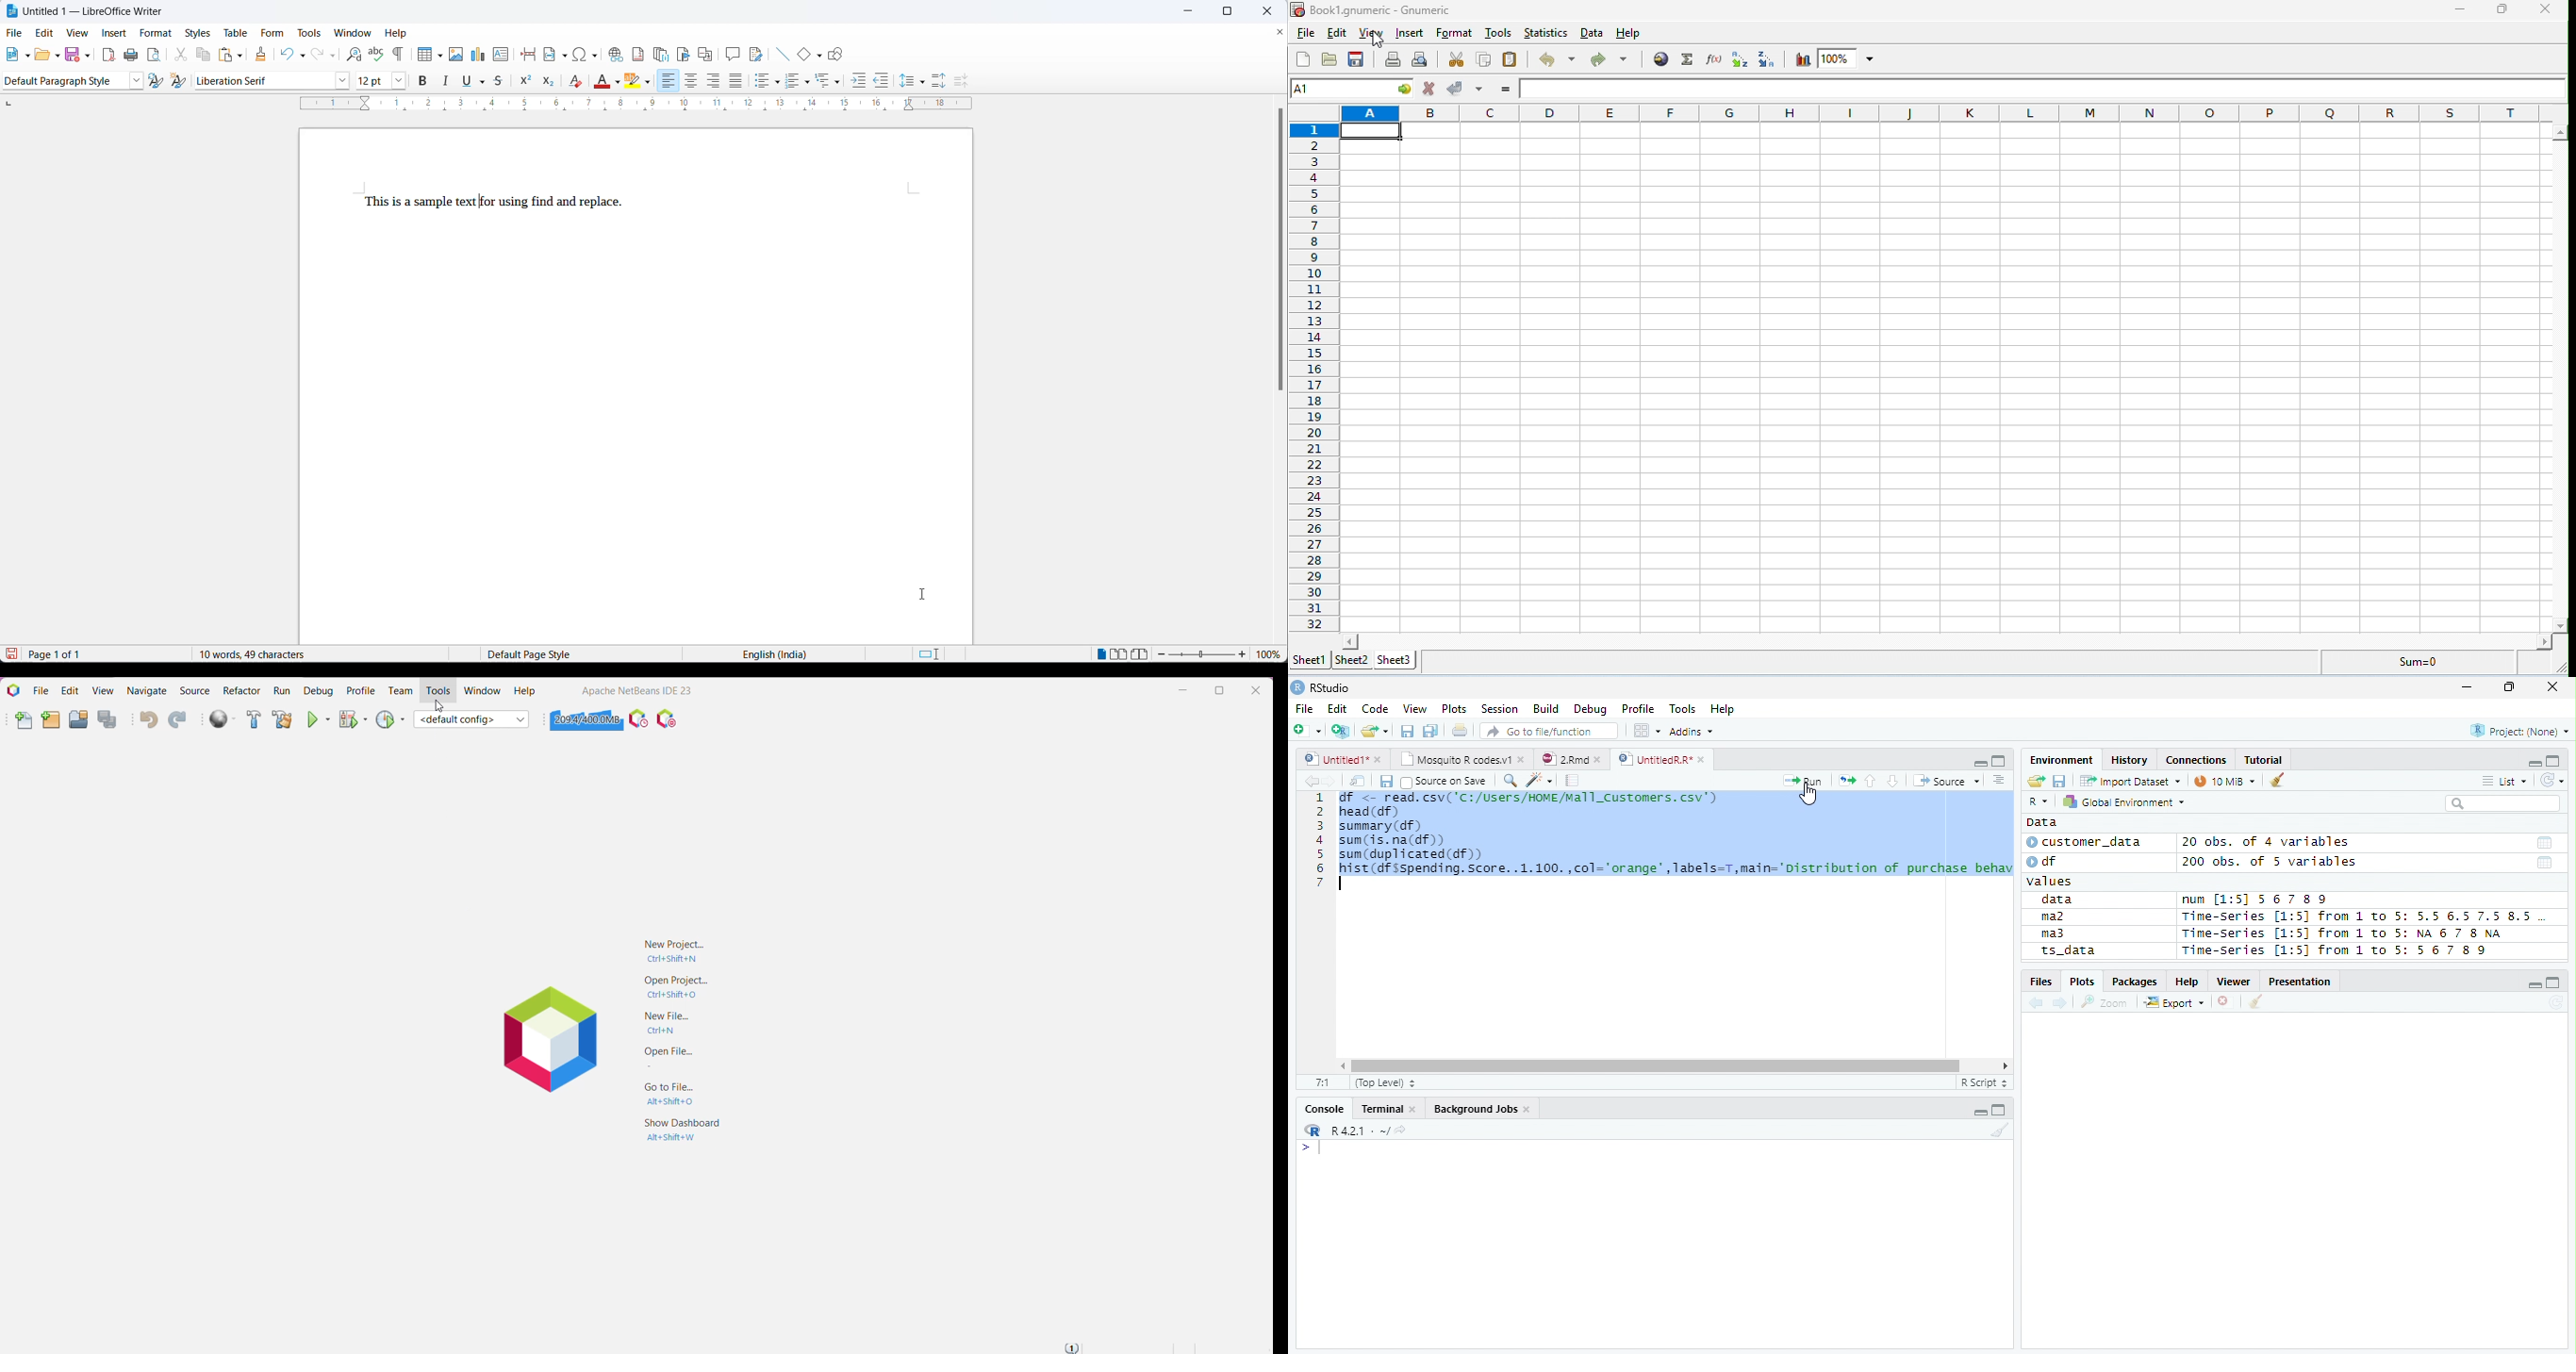 This screenshot has height=1372, width=2576. Describe the element at coordinates (618, 83) in the screenshot. I see `font color` at that location.